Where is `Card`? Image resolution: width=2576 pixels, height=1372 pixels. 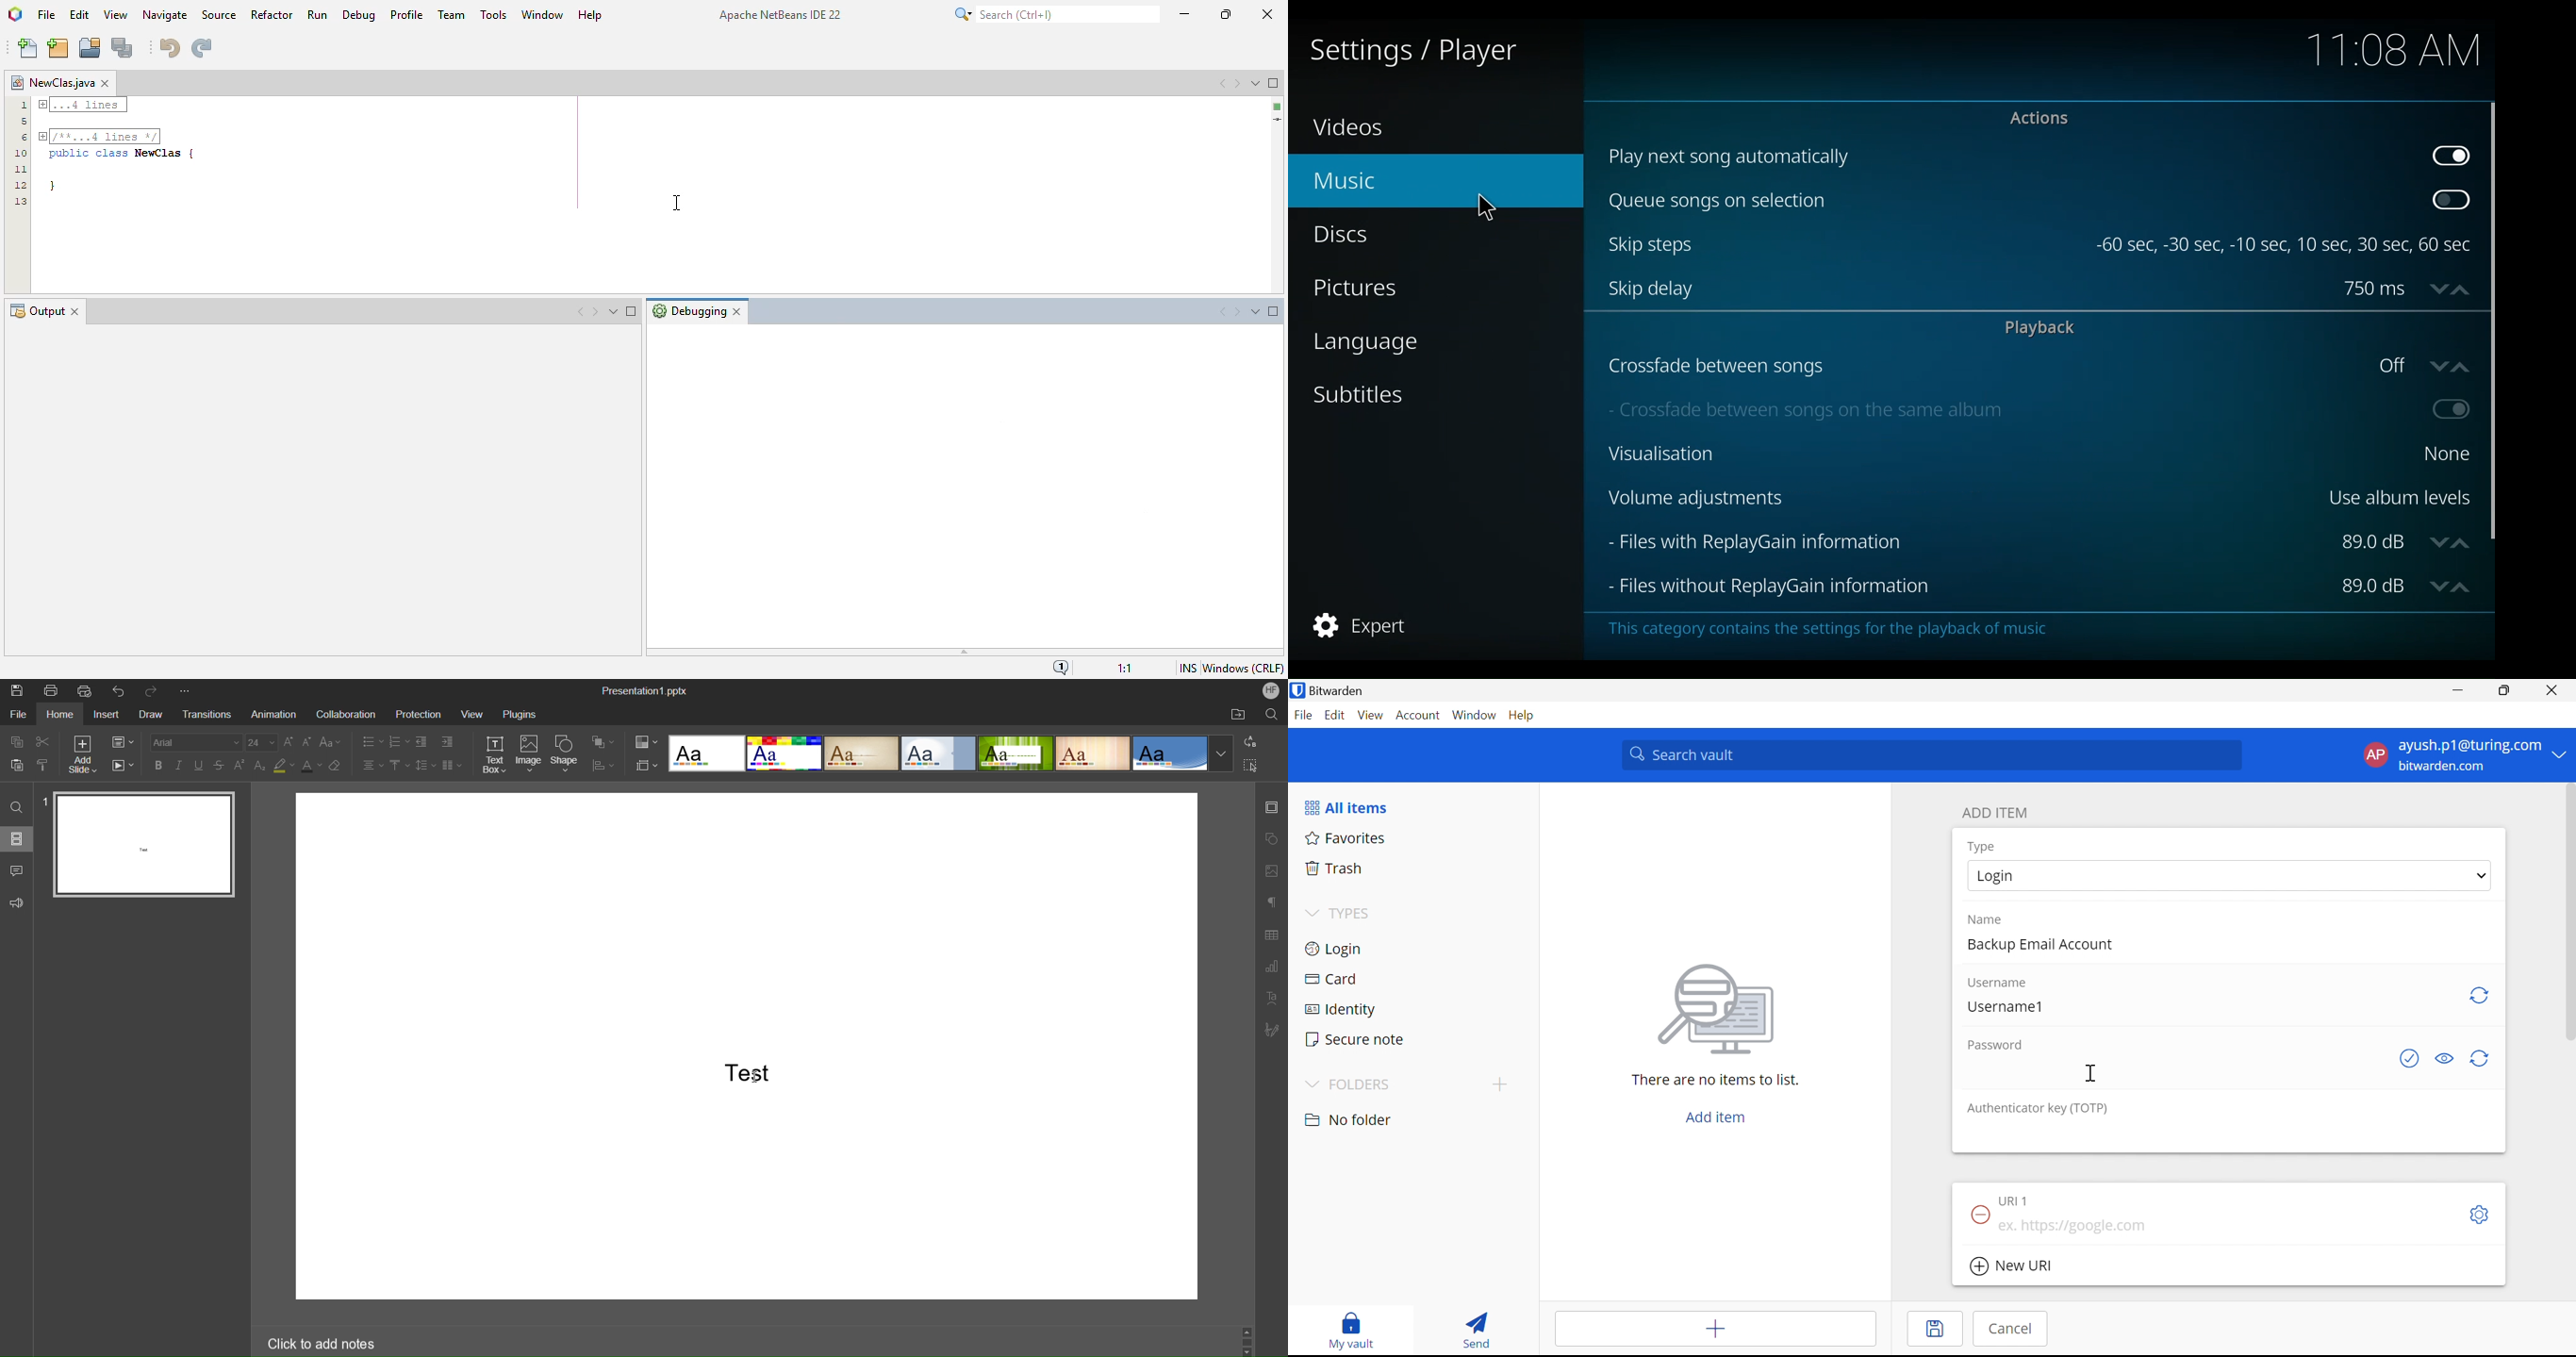
Card is located at coordinates (1330, 980).